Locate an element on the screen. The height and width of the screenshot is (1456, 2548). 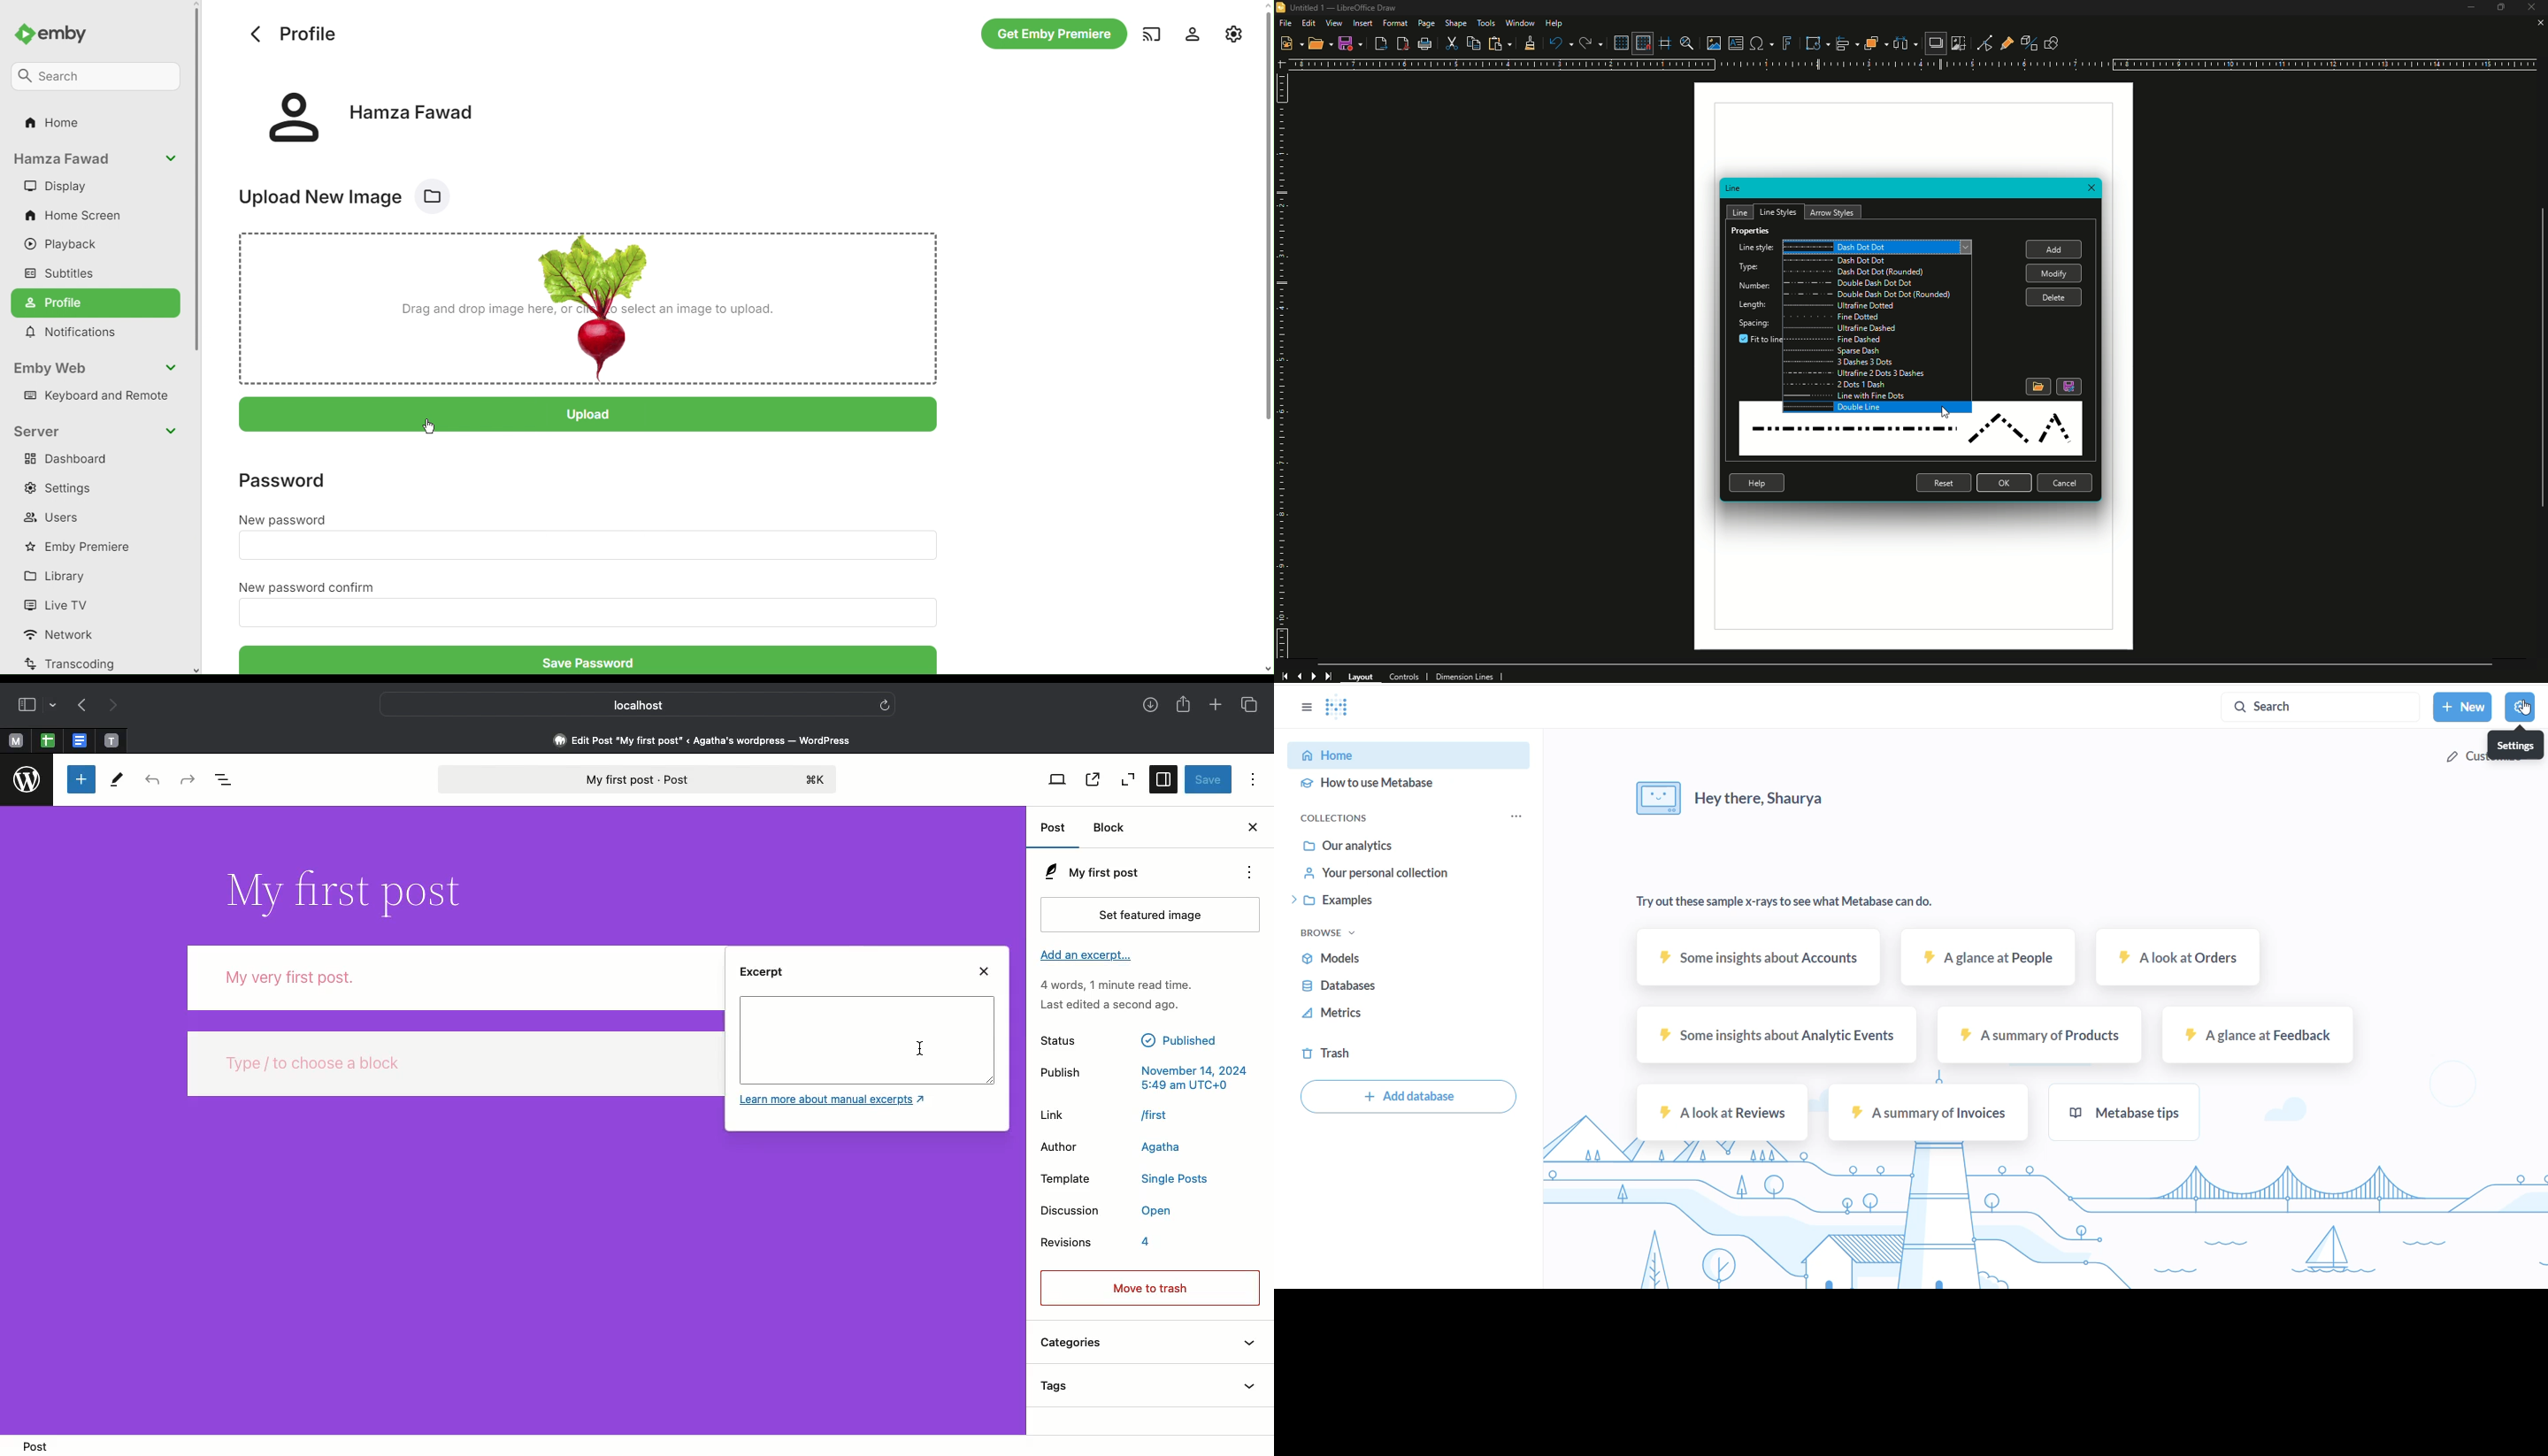
Toggle Extrusion is located at coordinates (2024, 41).